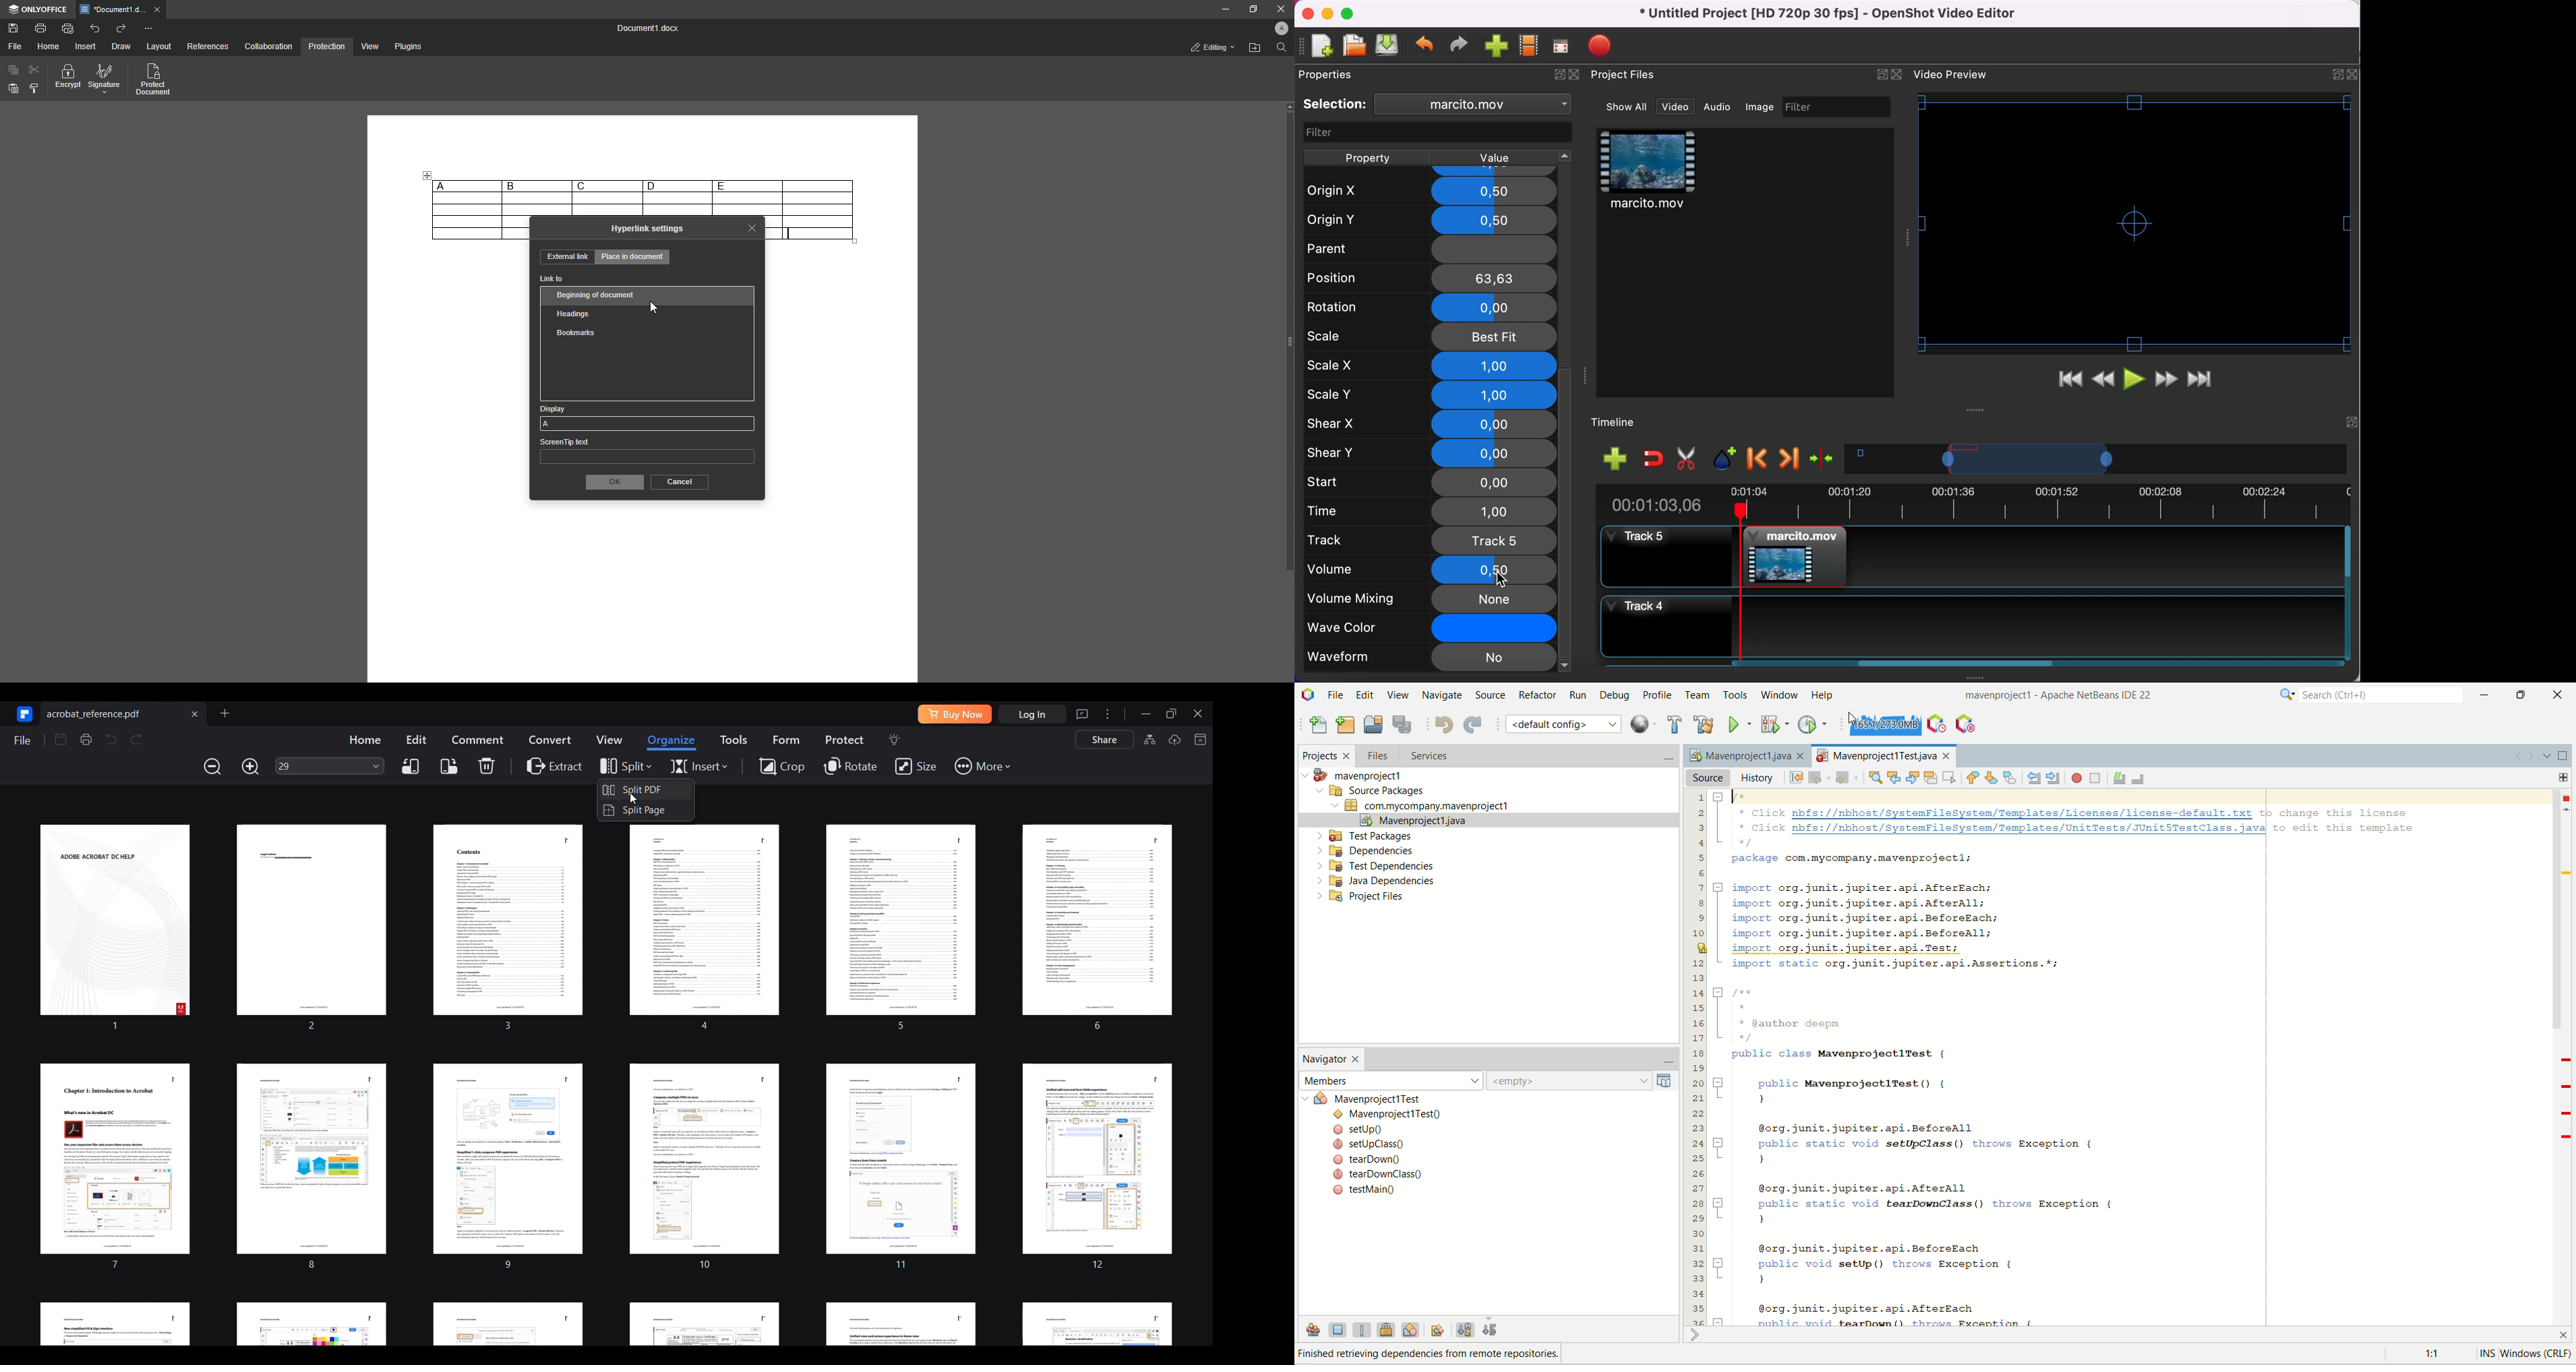 The width and height of the screenshot is (2576, 1372). Describe the element at coordinates (1395, 694) in the screenshot. I see `view` at that location.